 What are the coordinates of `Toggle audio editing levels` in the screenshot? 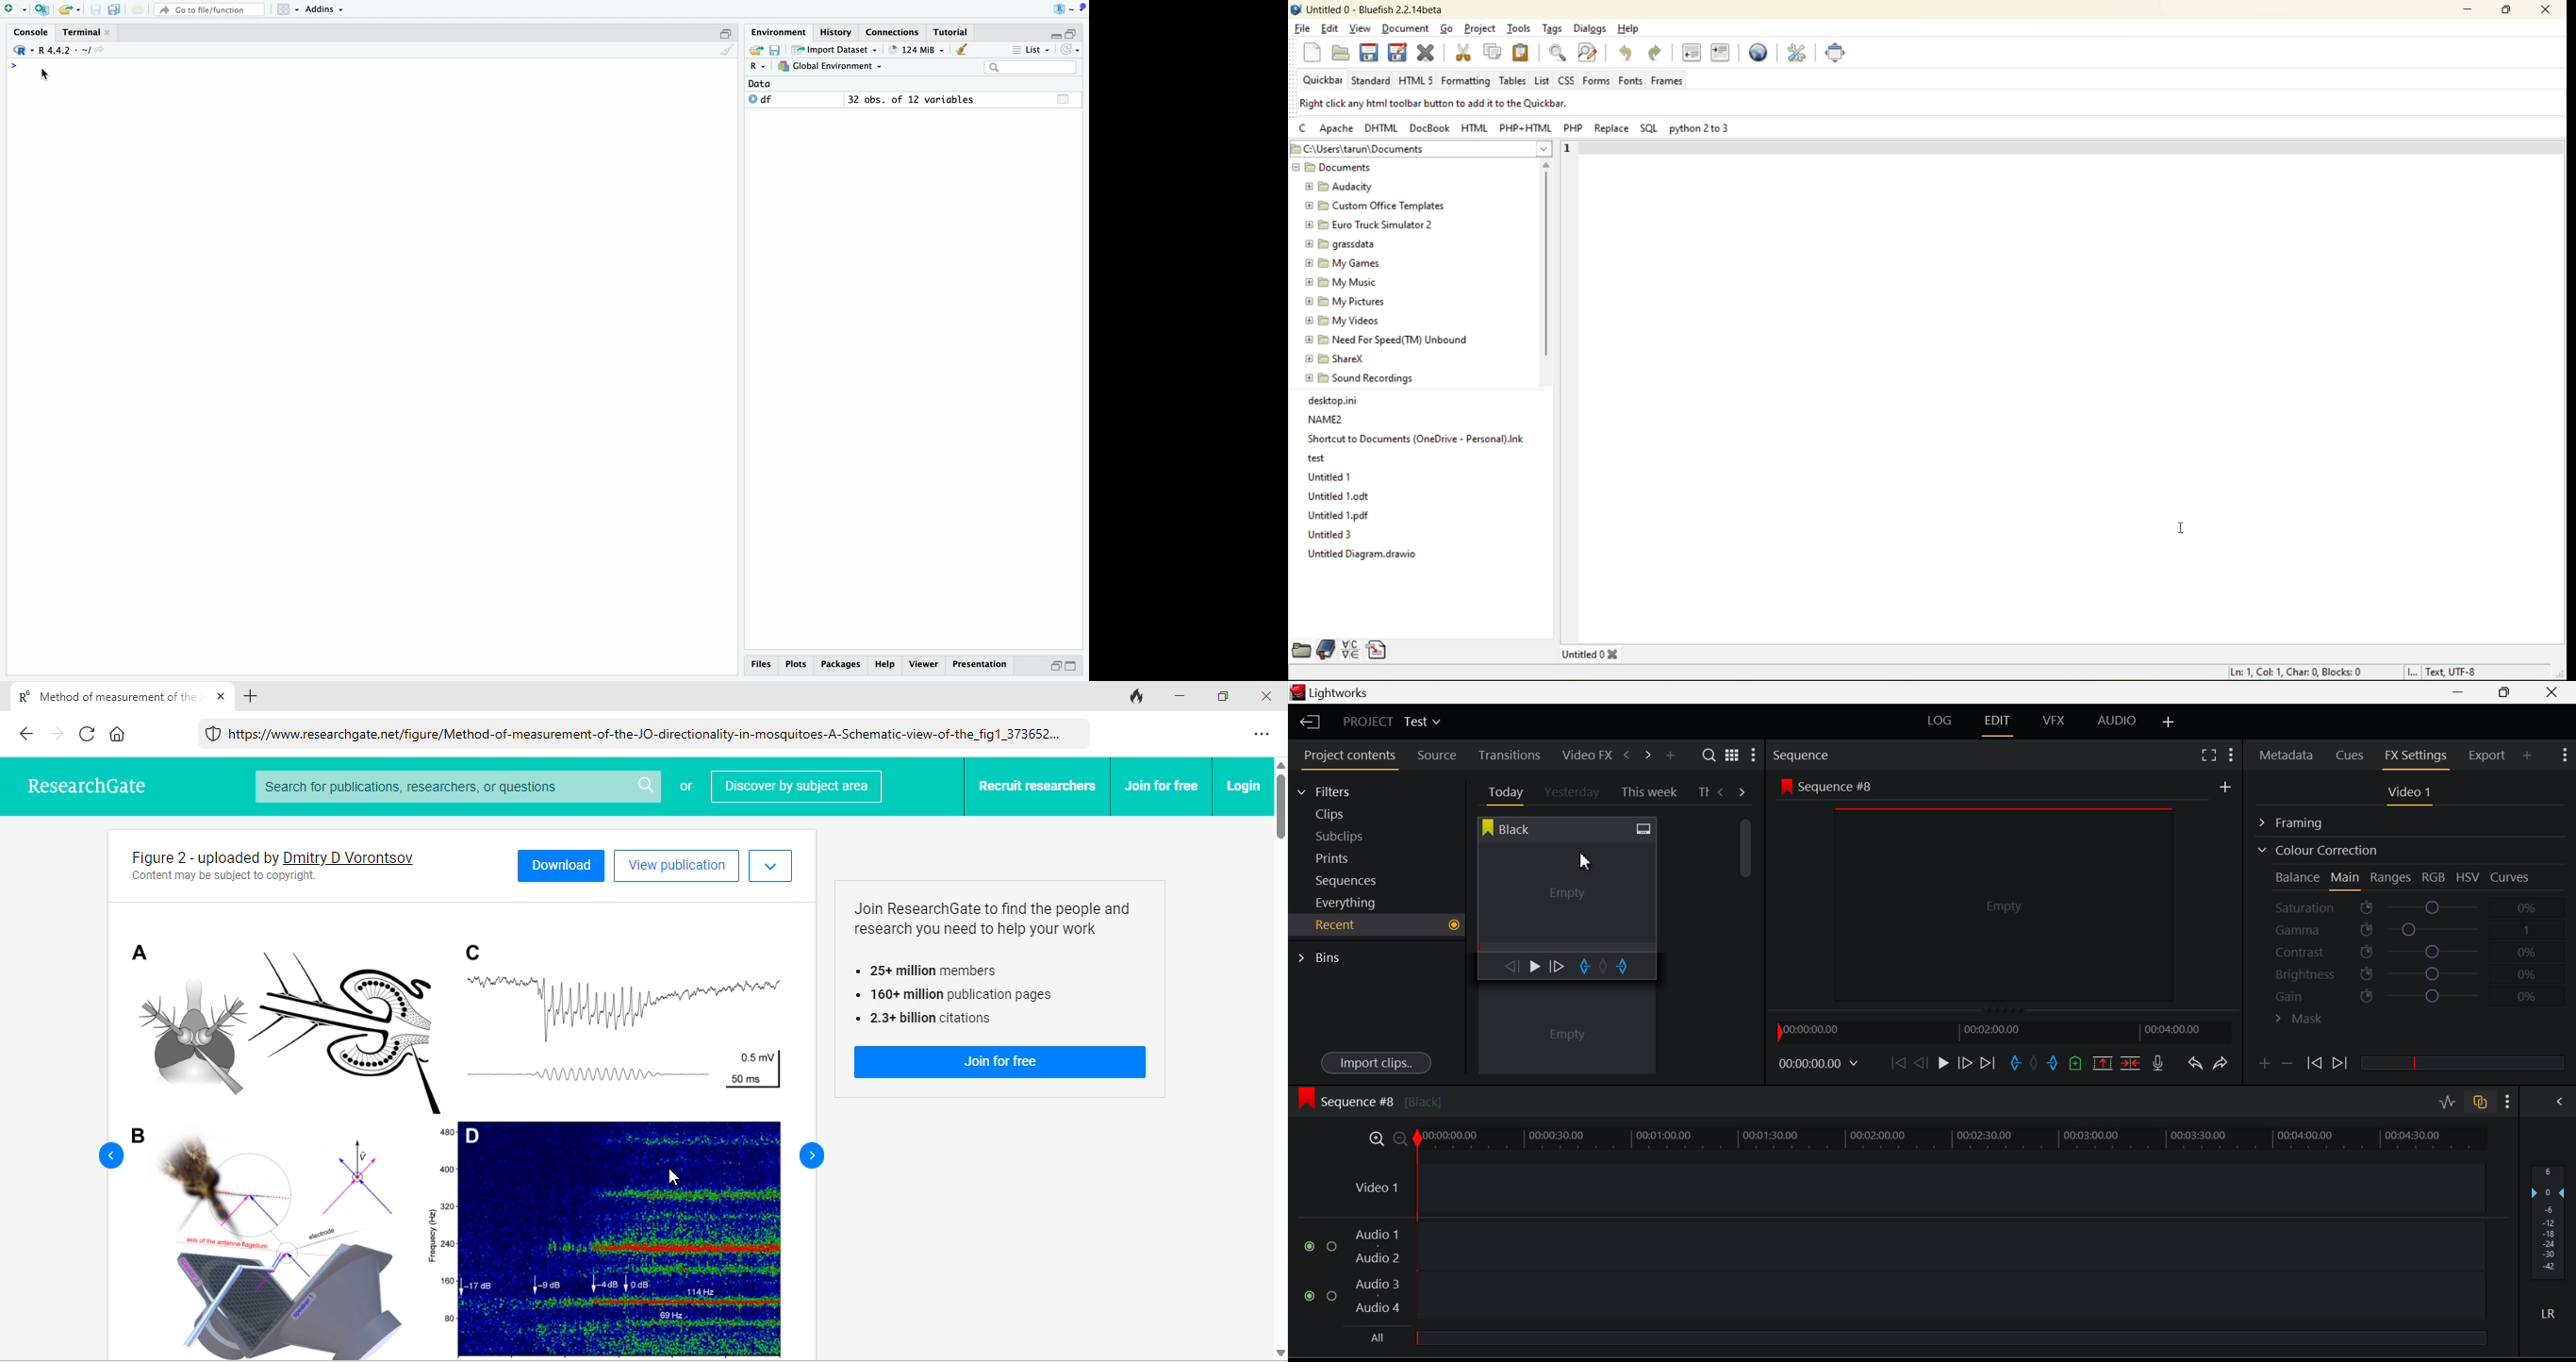 It's located at (2449, 1100).